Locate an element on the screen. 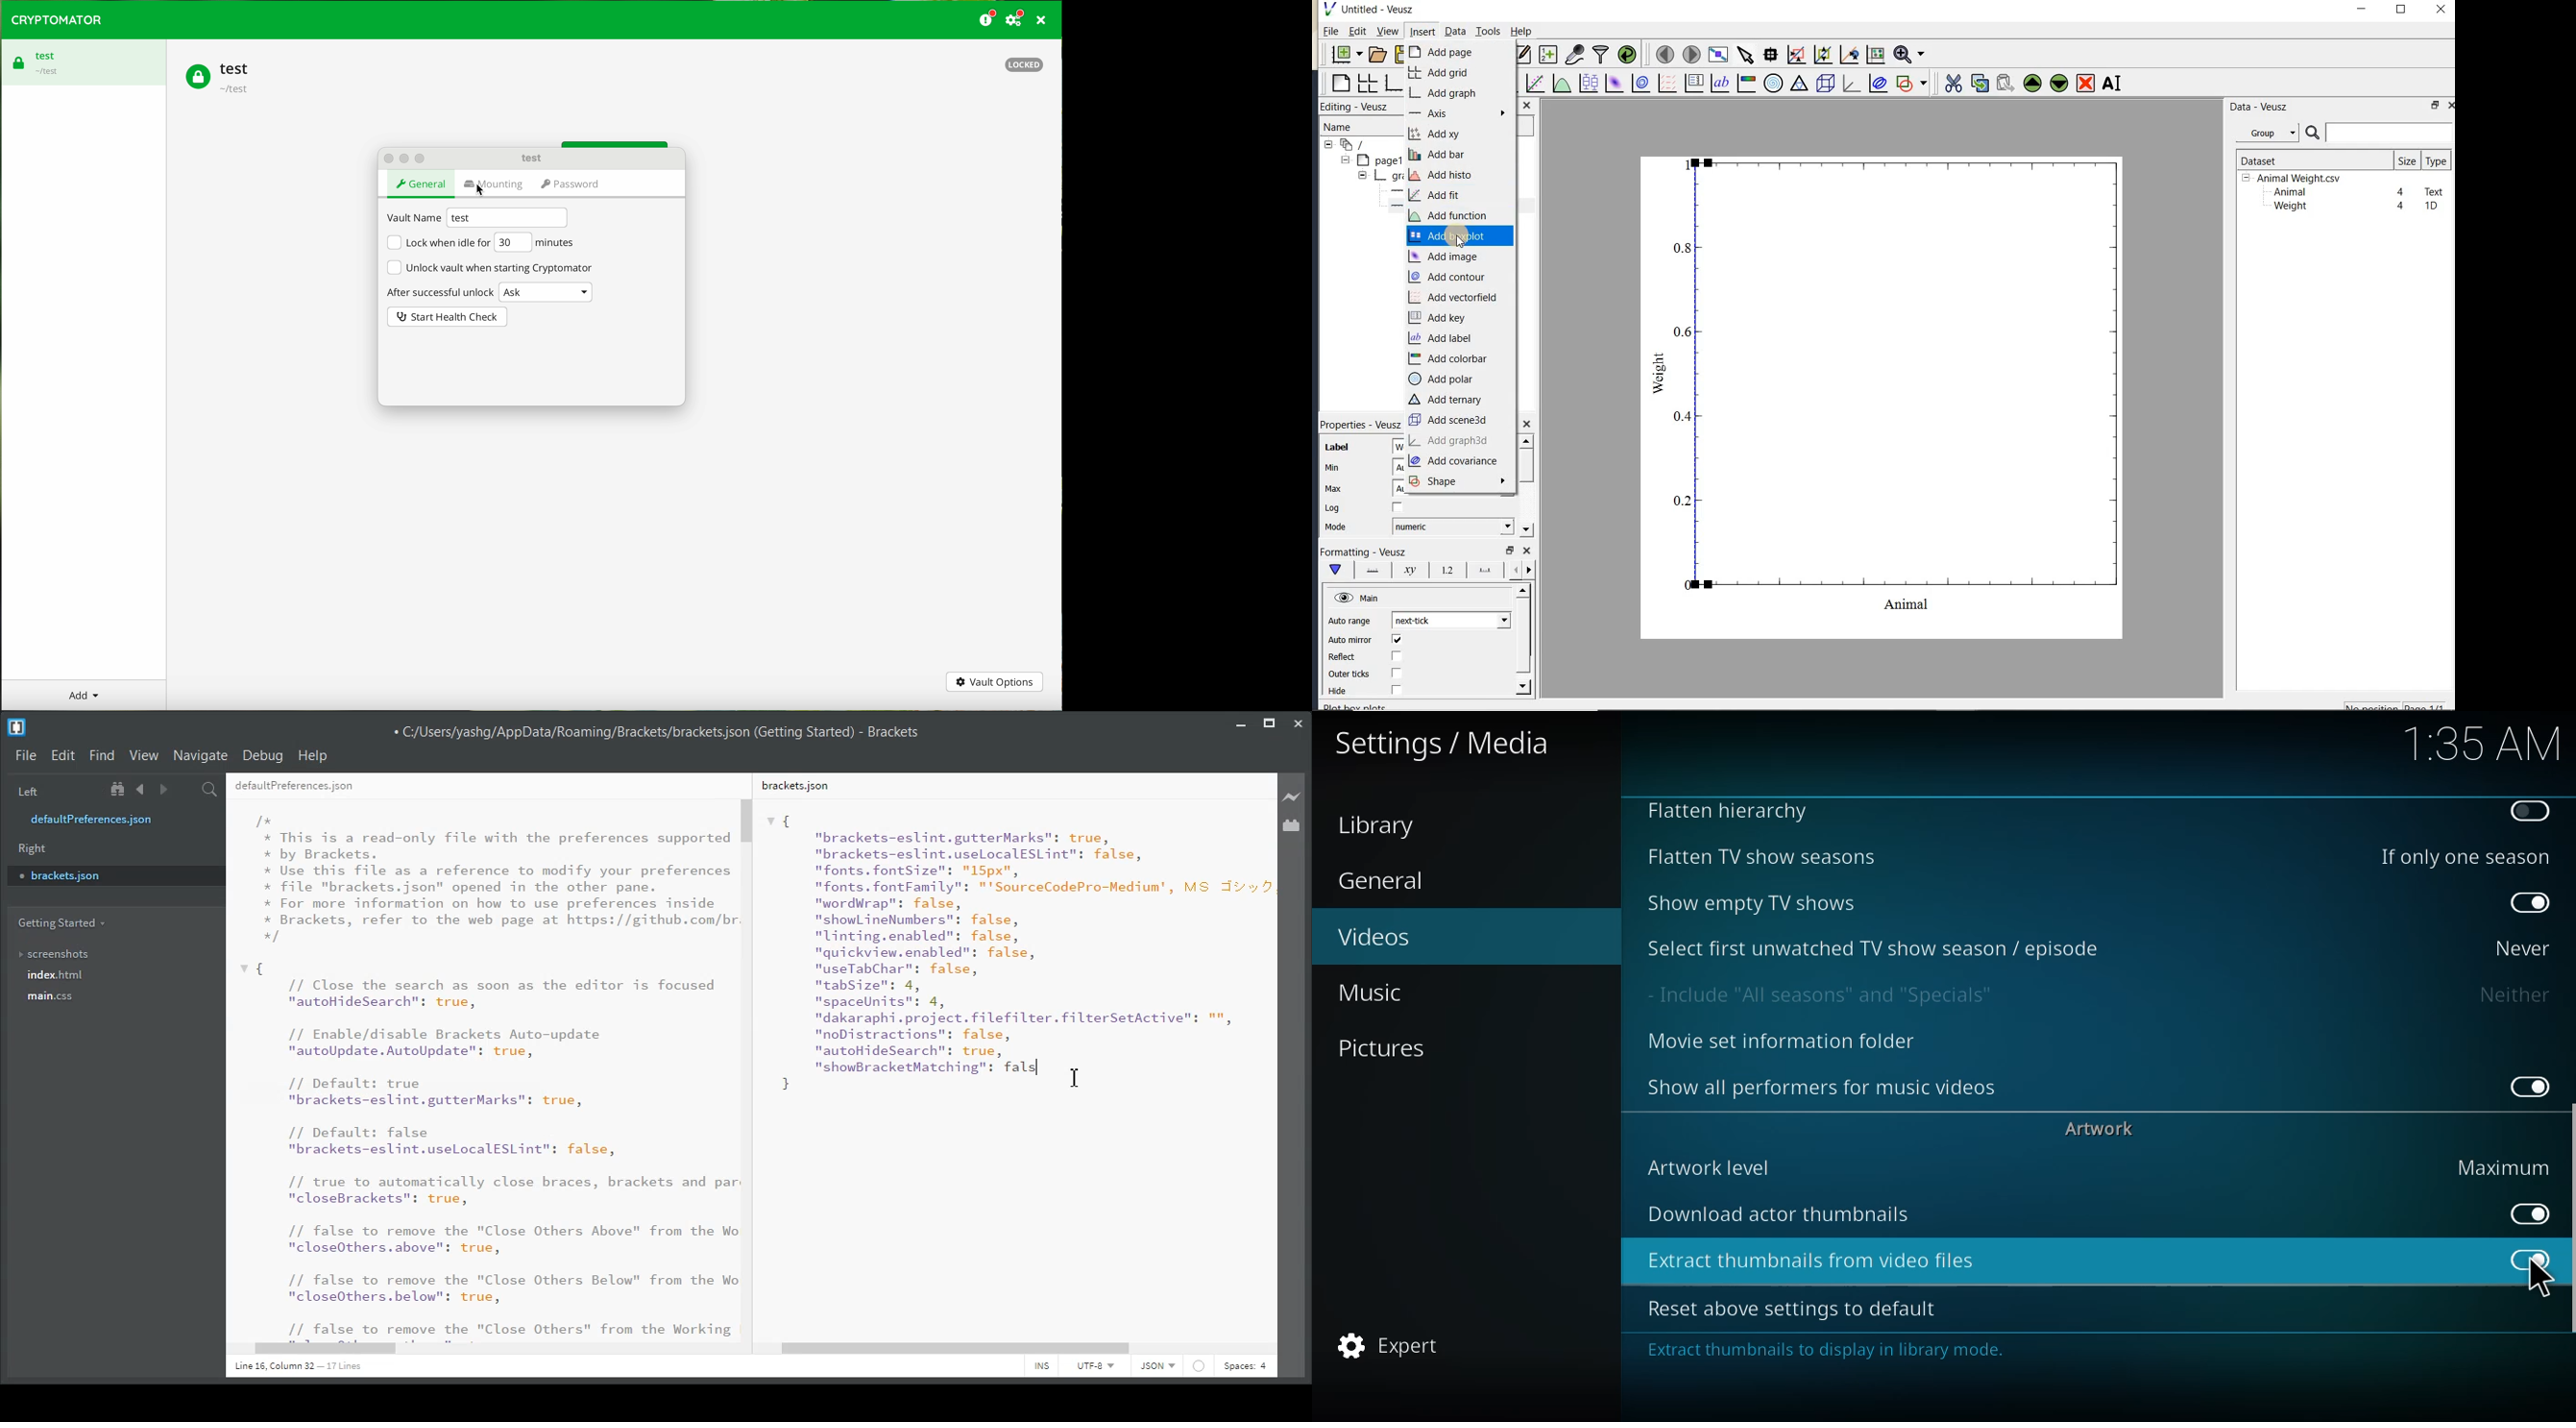 The width and height of the screenshot is (2576, 1428). Extension Manager is located at coordinates (1292, 825).